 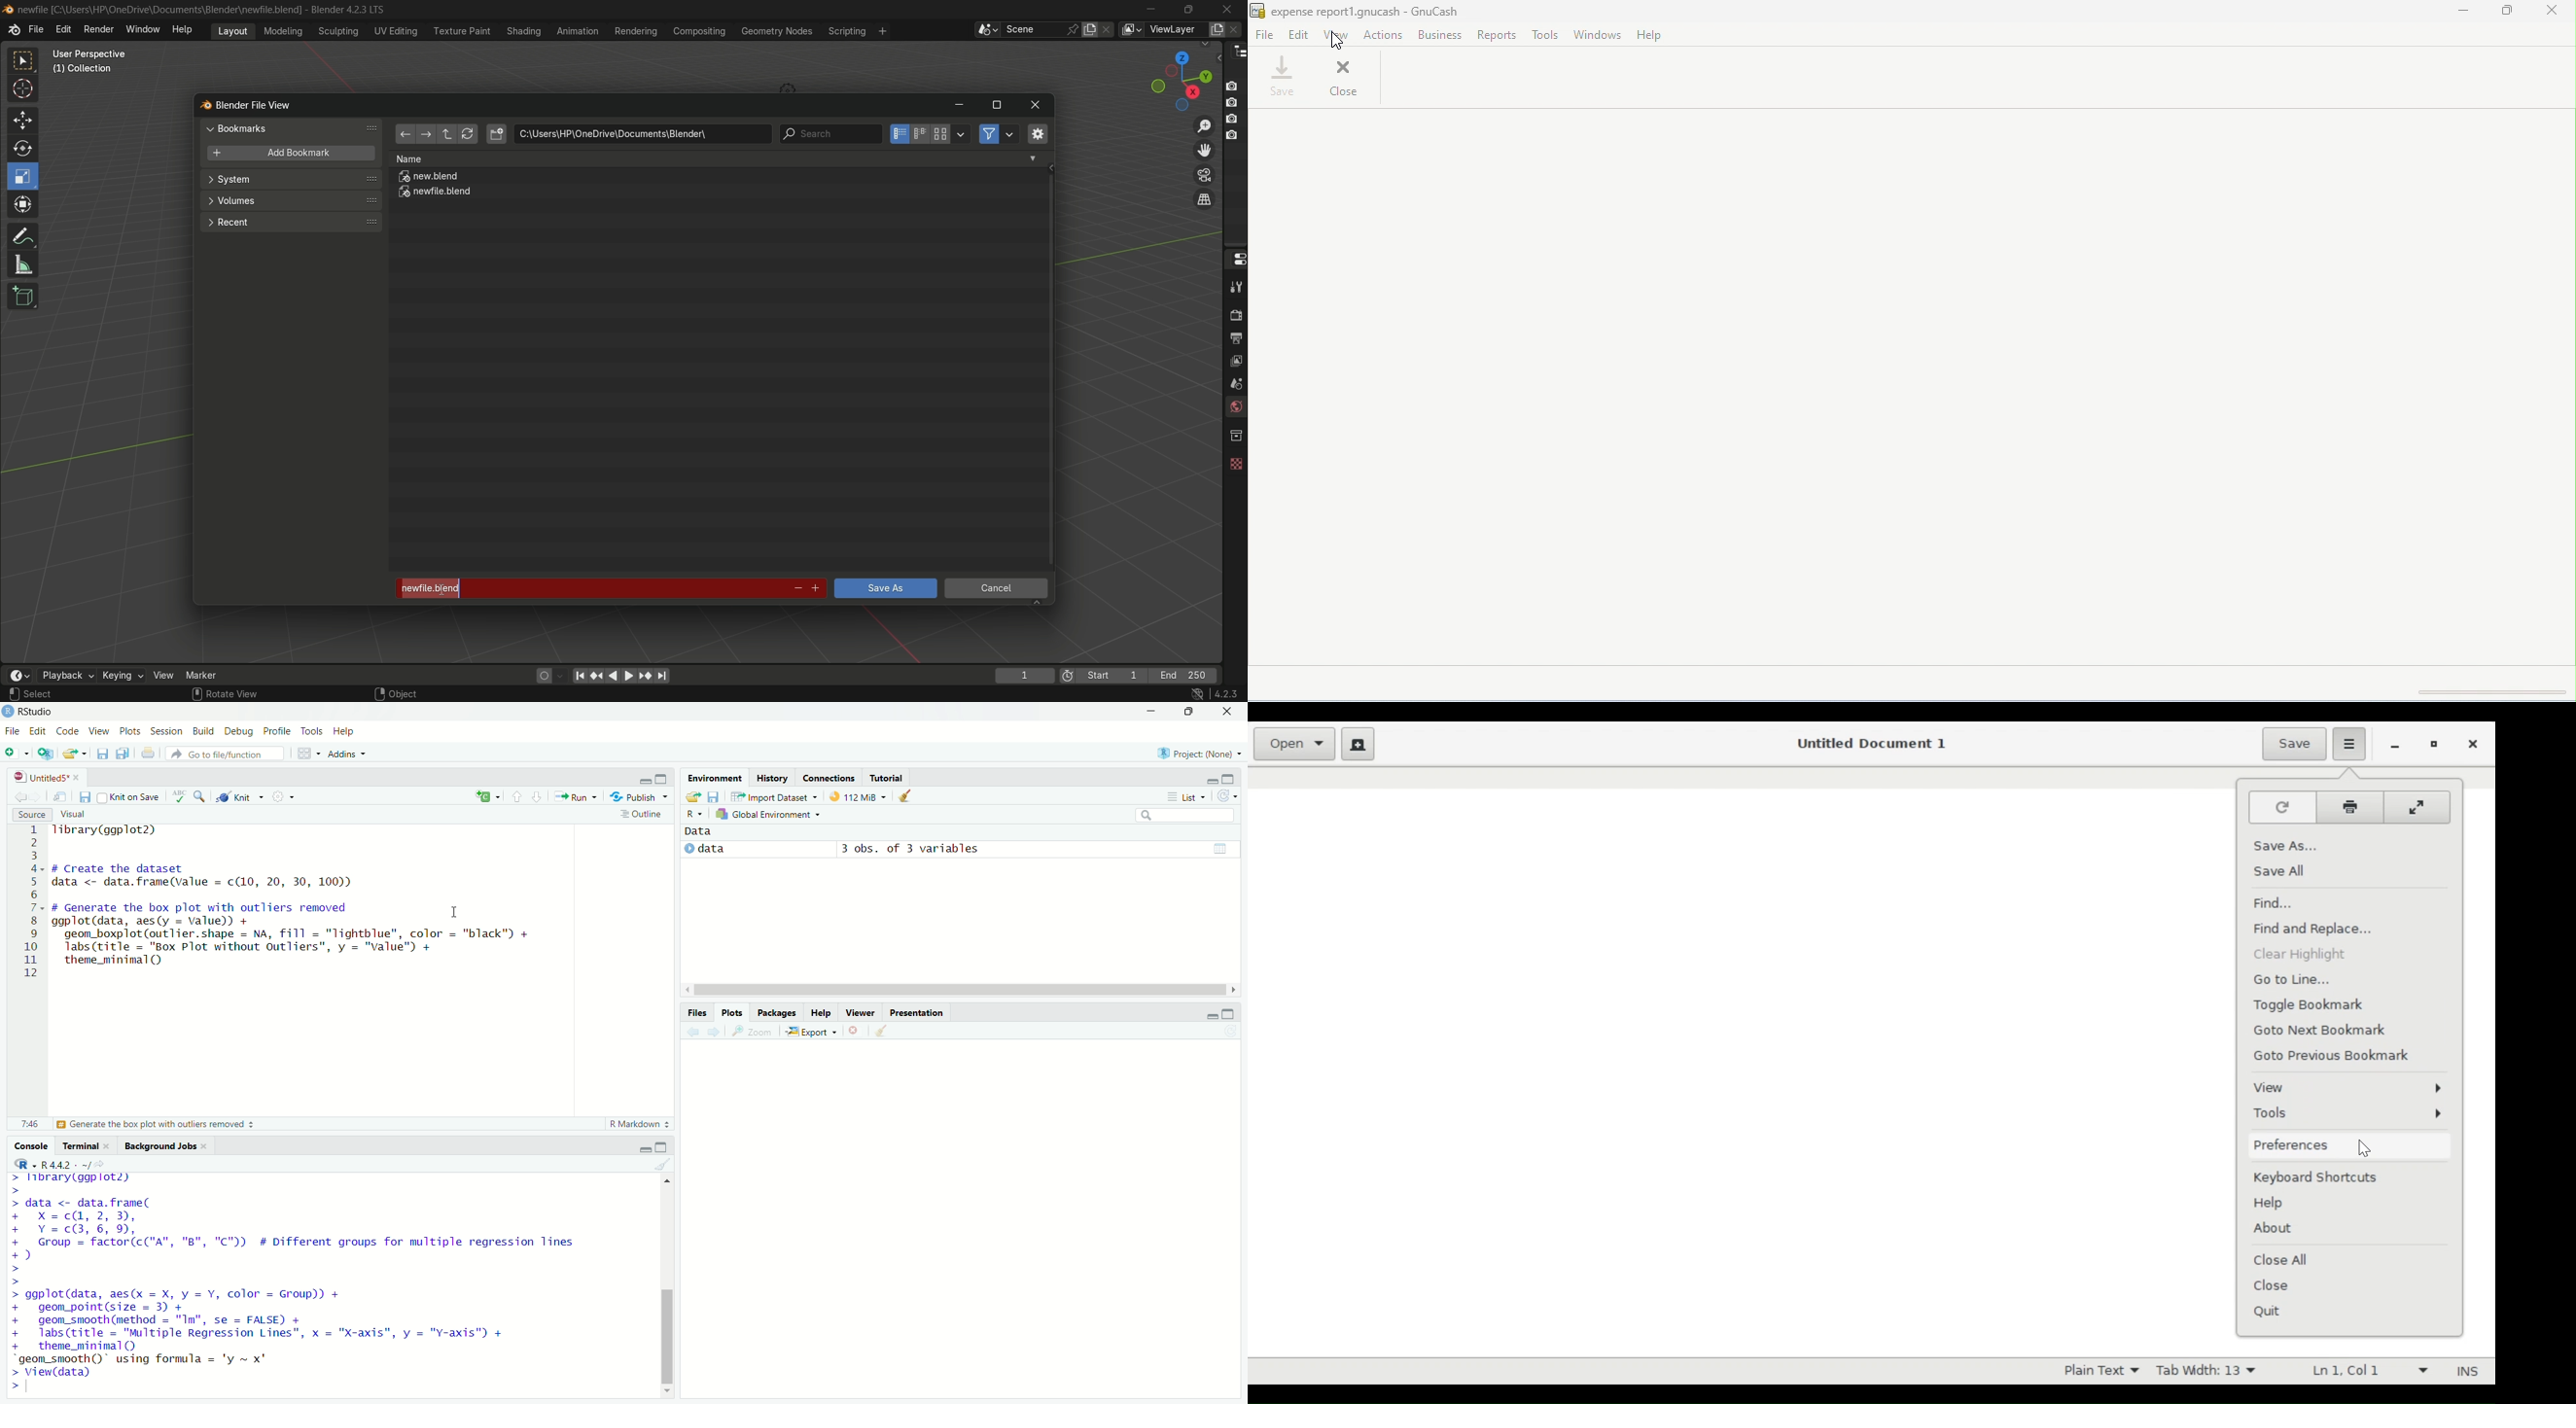 What do you see at coordinates (1222, 846) in the screenshot?
I see `view` at bounding box center [1222, 846].